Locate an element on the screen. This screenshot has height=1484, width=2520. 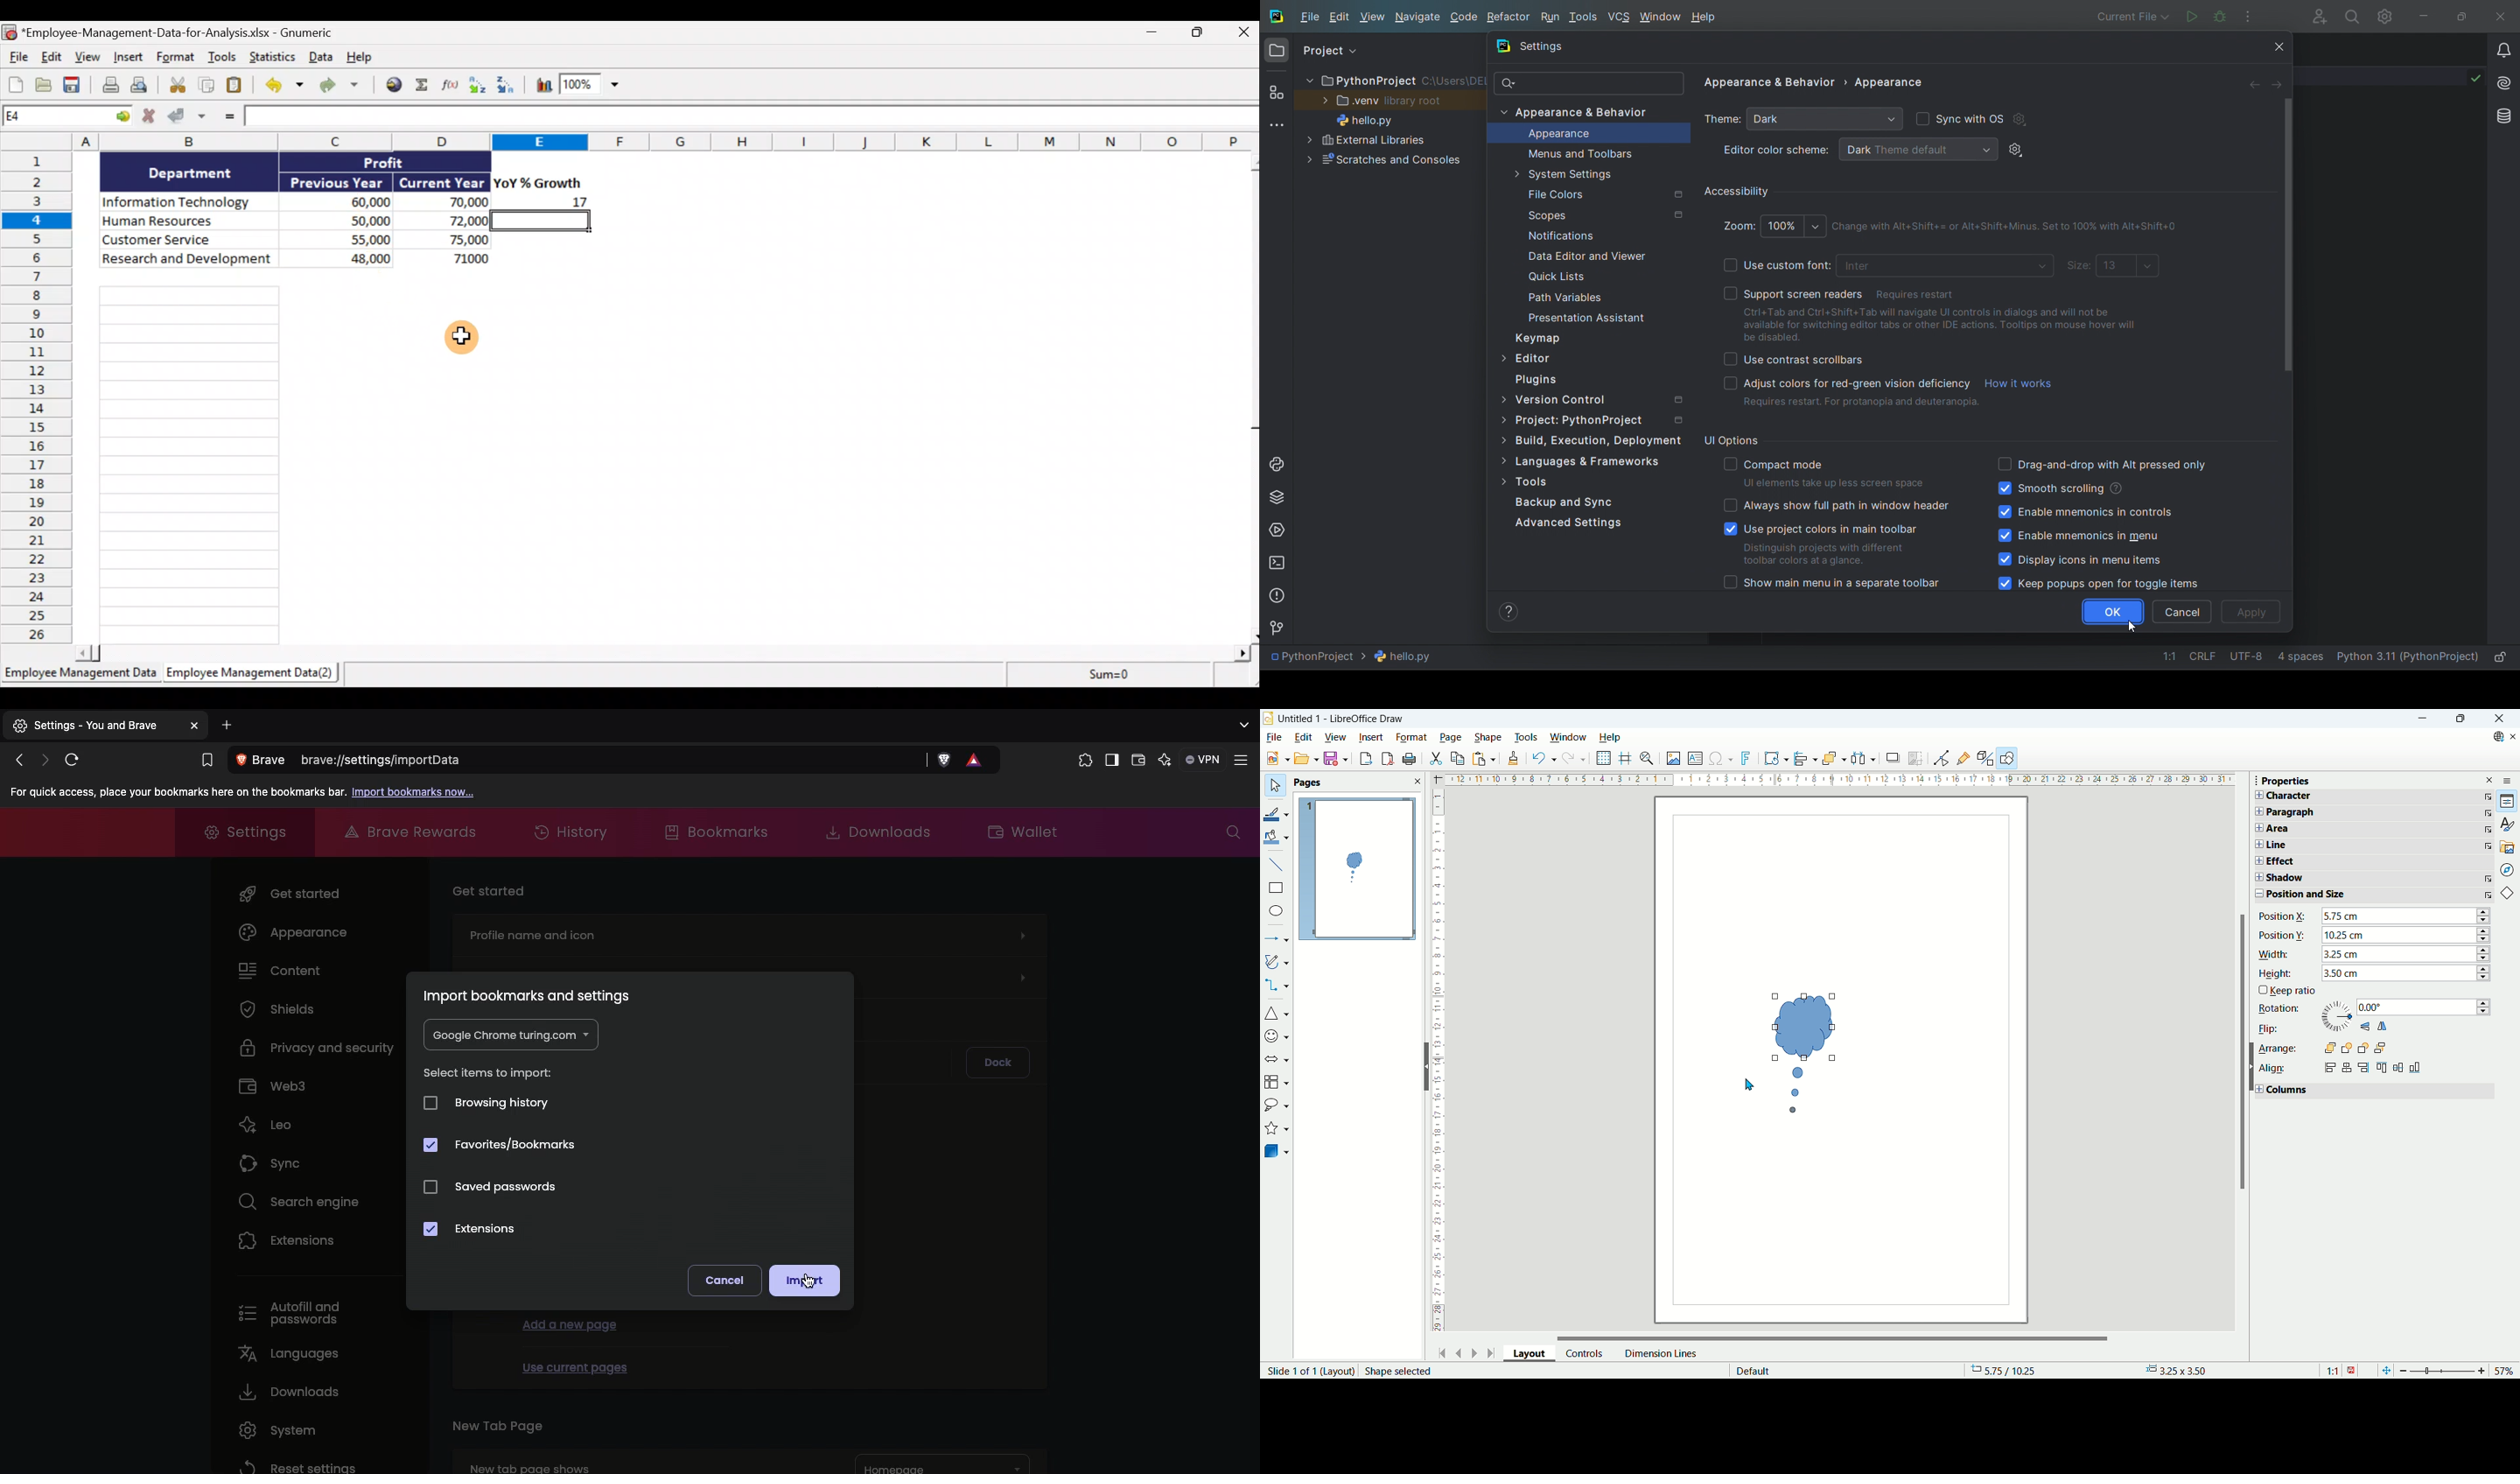
Position and size is located at coordinates (2324, 894).